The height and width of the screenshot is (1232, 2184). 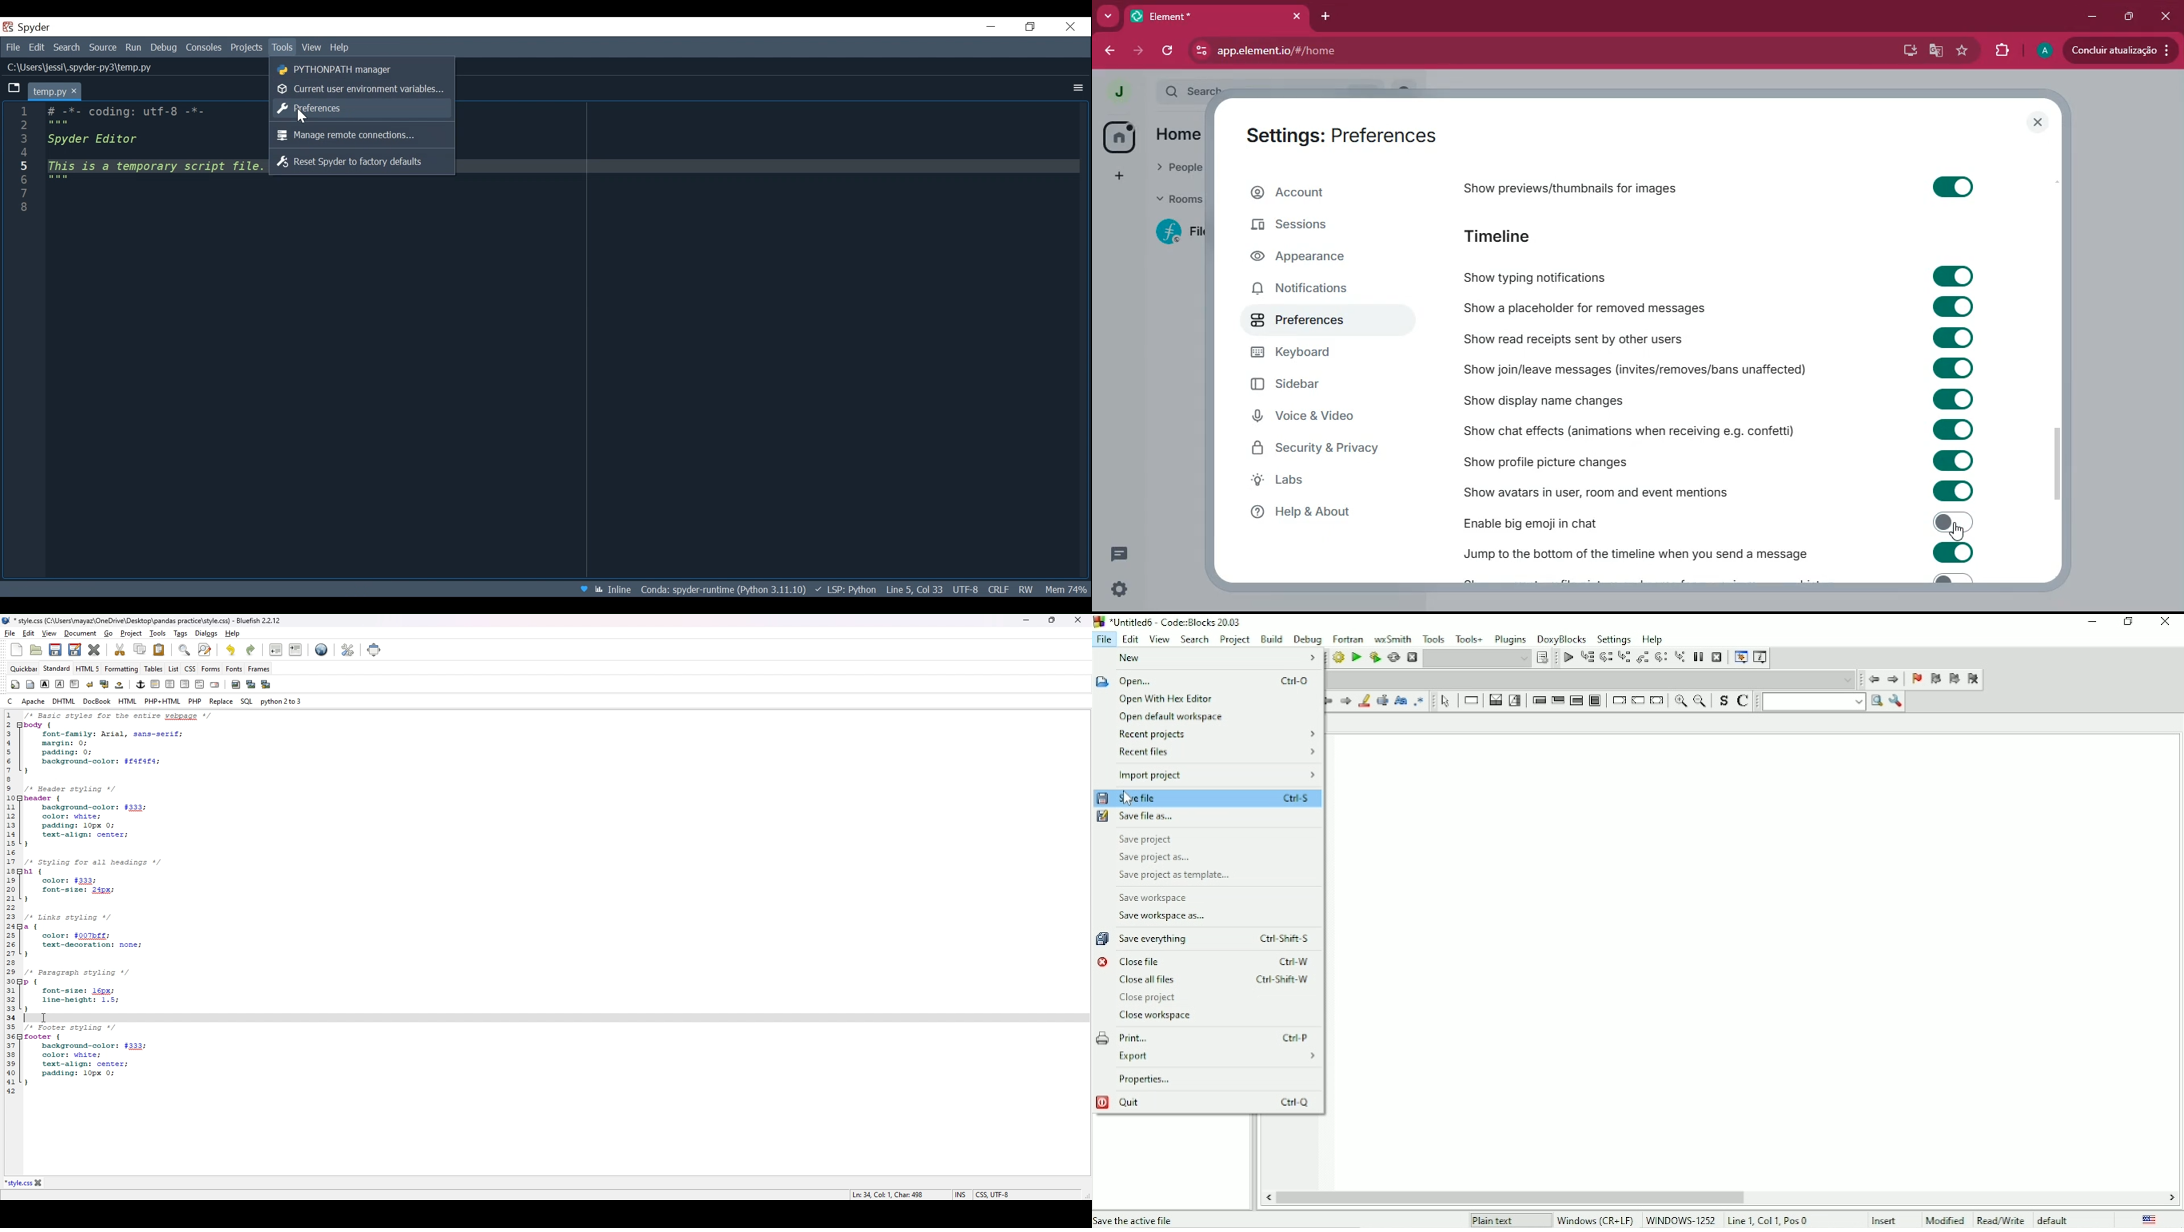 What do you see at coordinates (1328, 516) in the screenshot?
I see `help & about` at bounding box center [1328, 516].